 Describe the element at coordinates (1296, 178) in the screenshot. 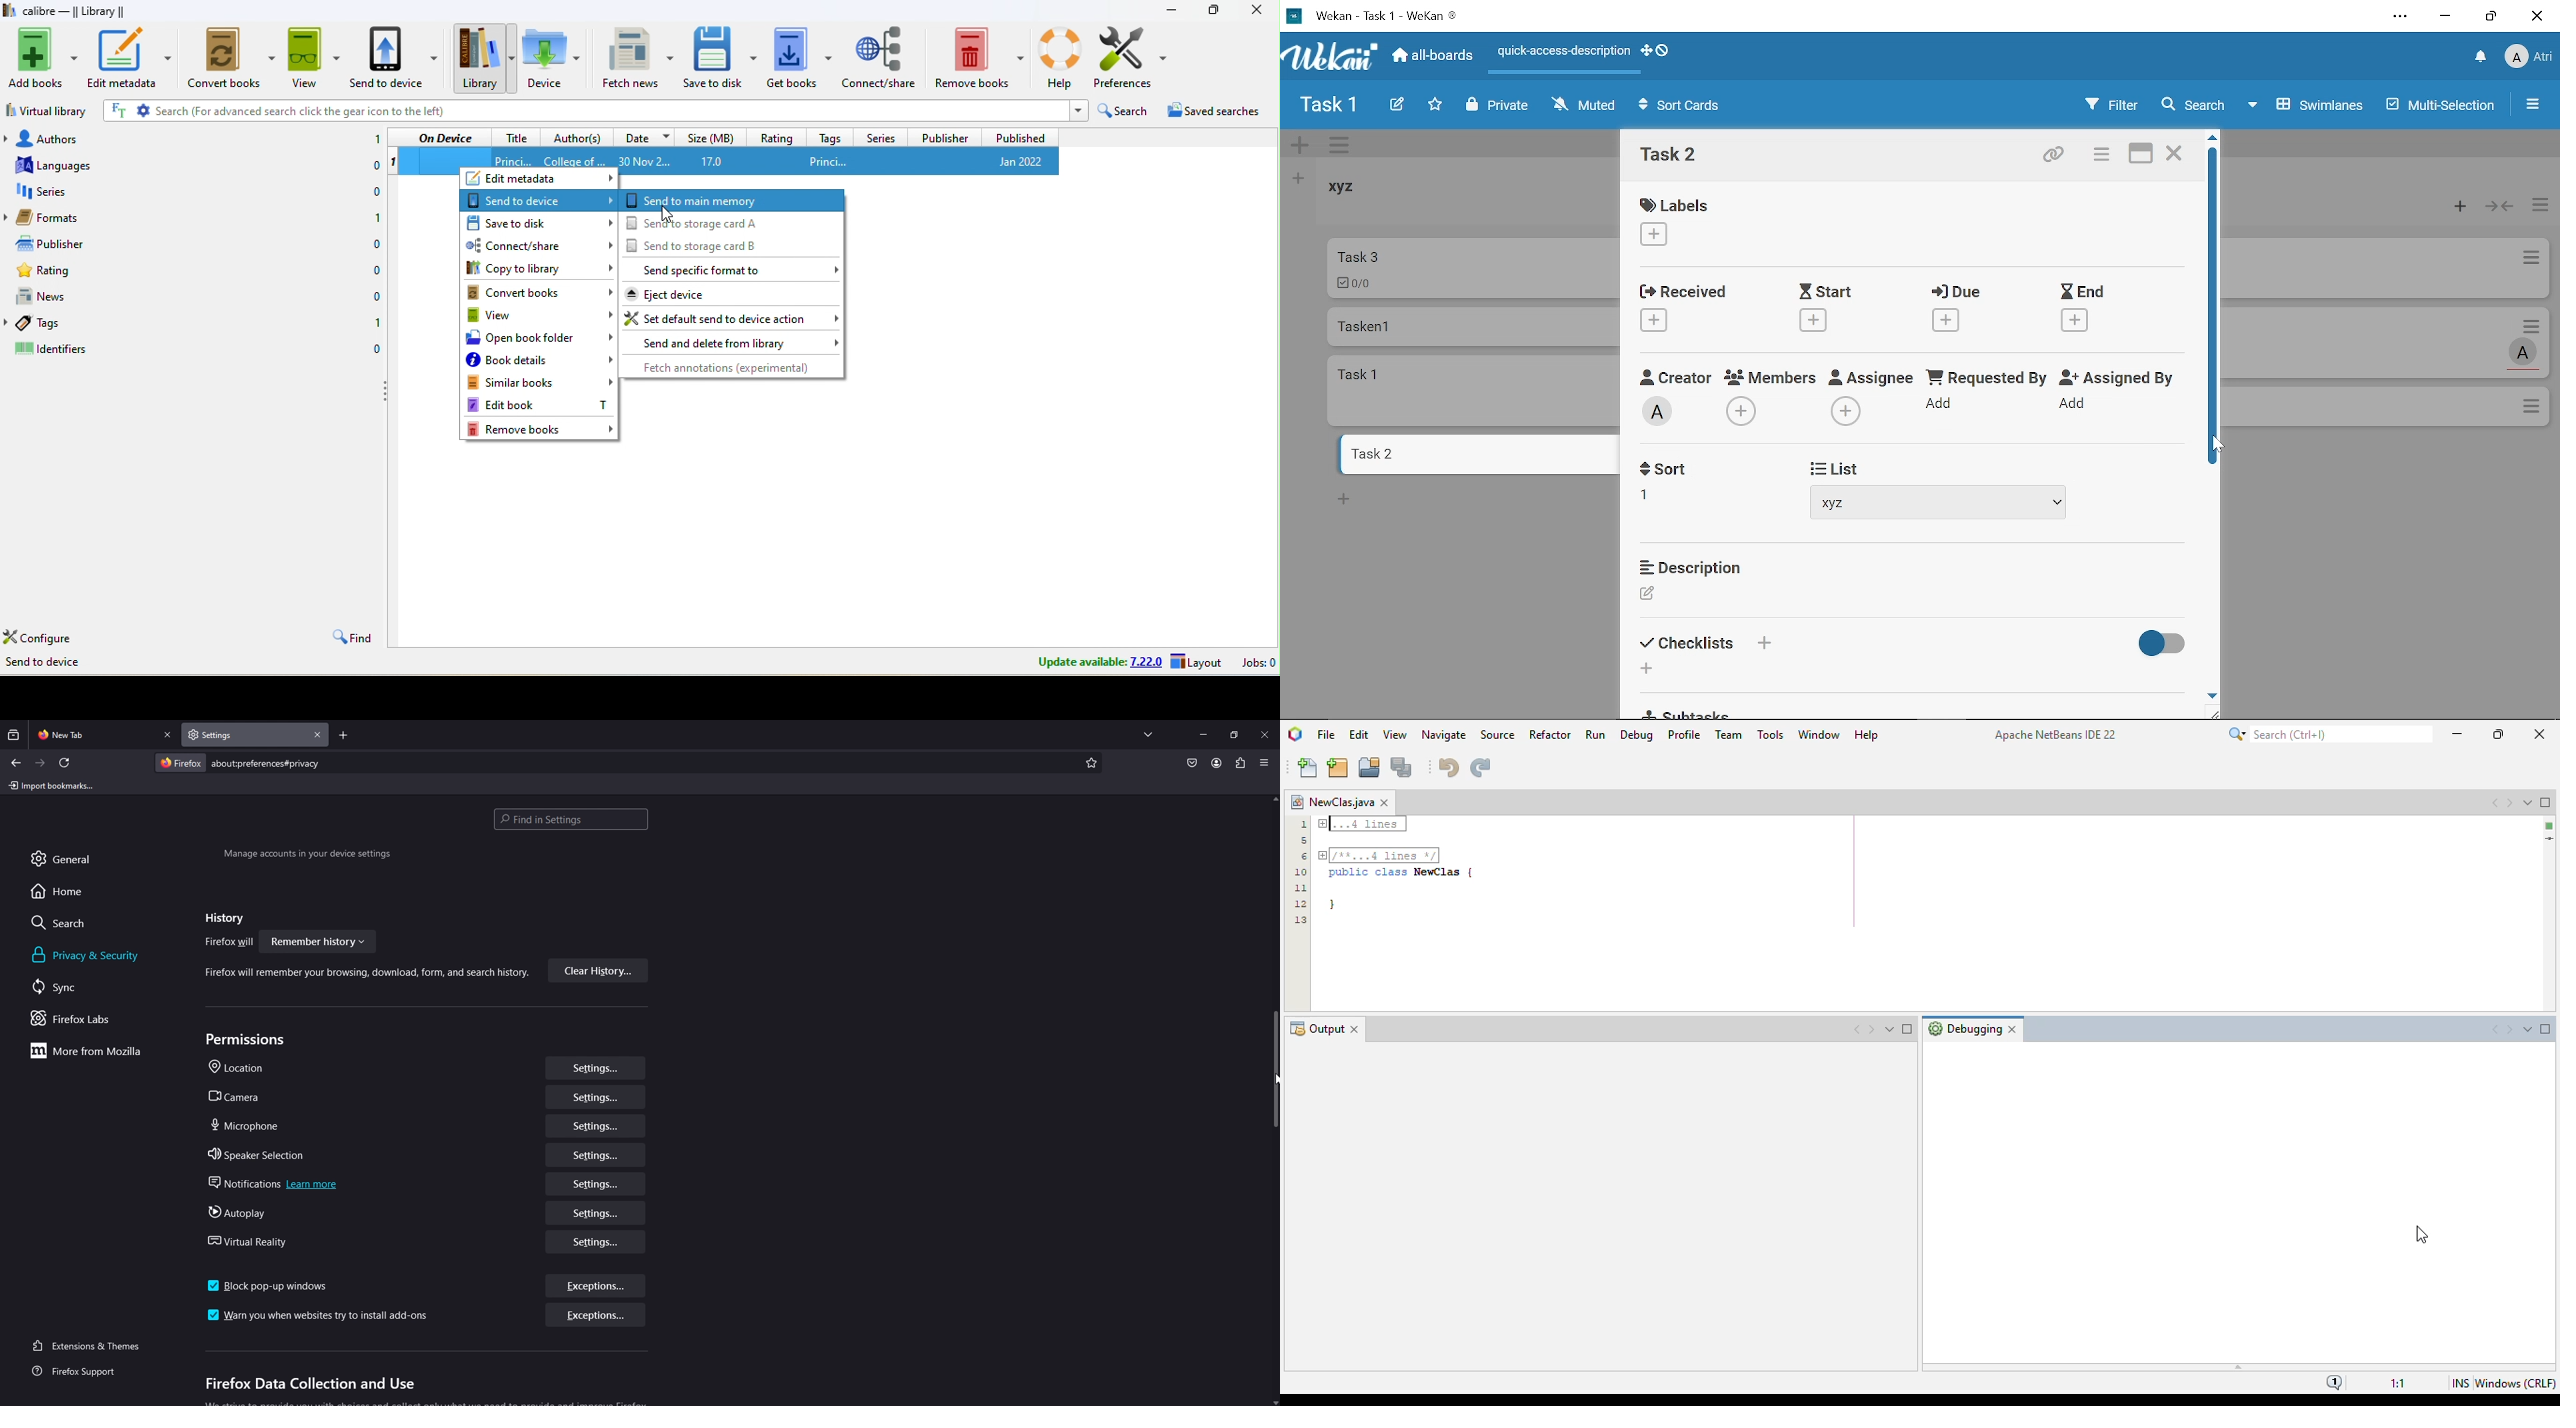

I see `Add list` at that location.